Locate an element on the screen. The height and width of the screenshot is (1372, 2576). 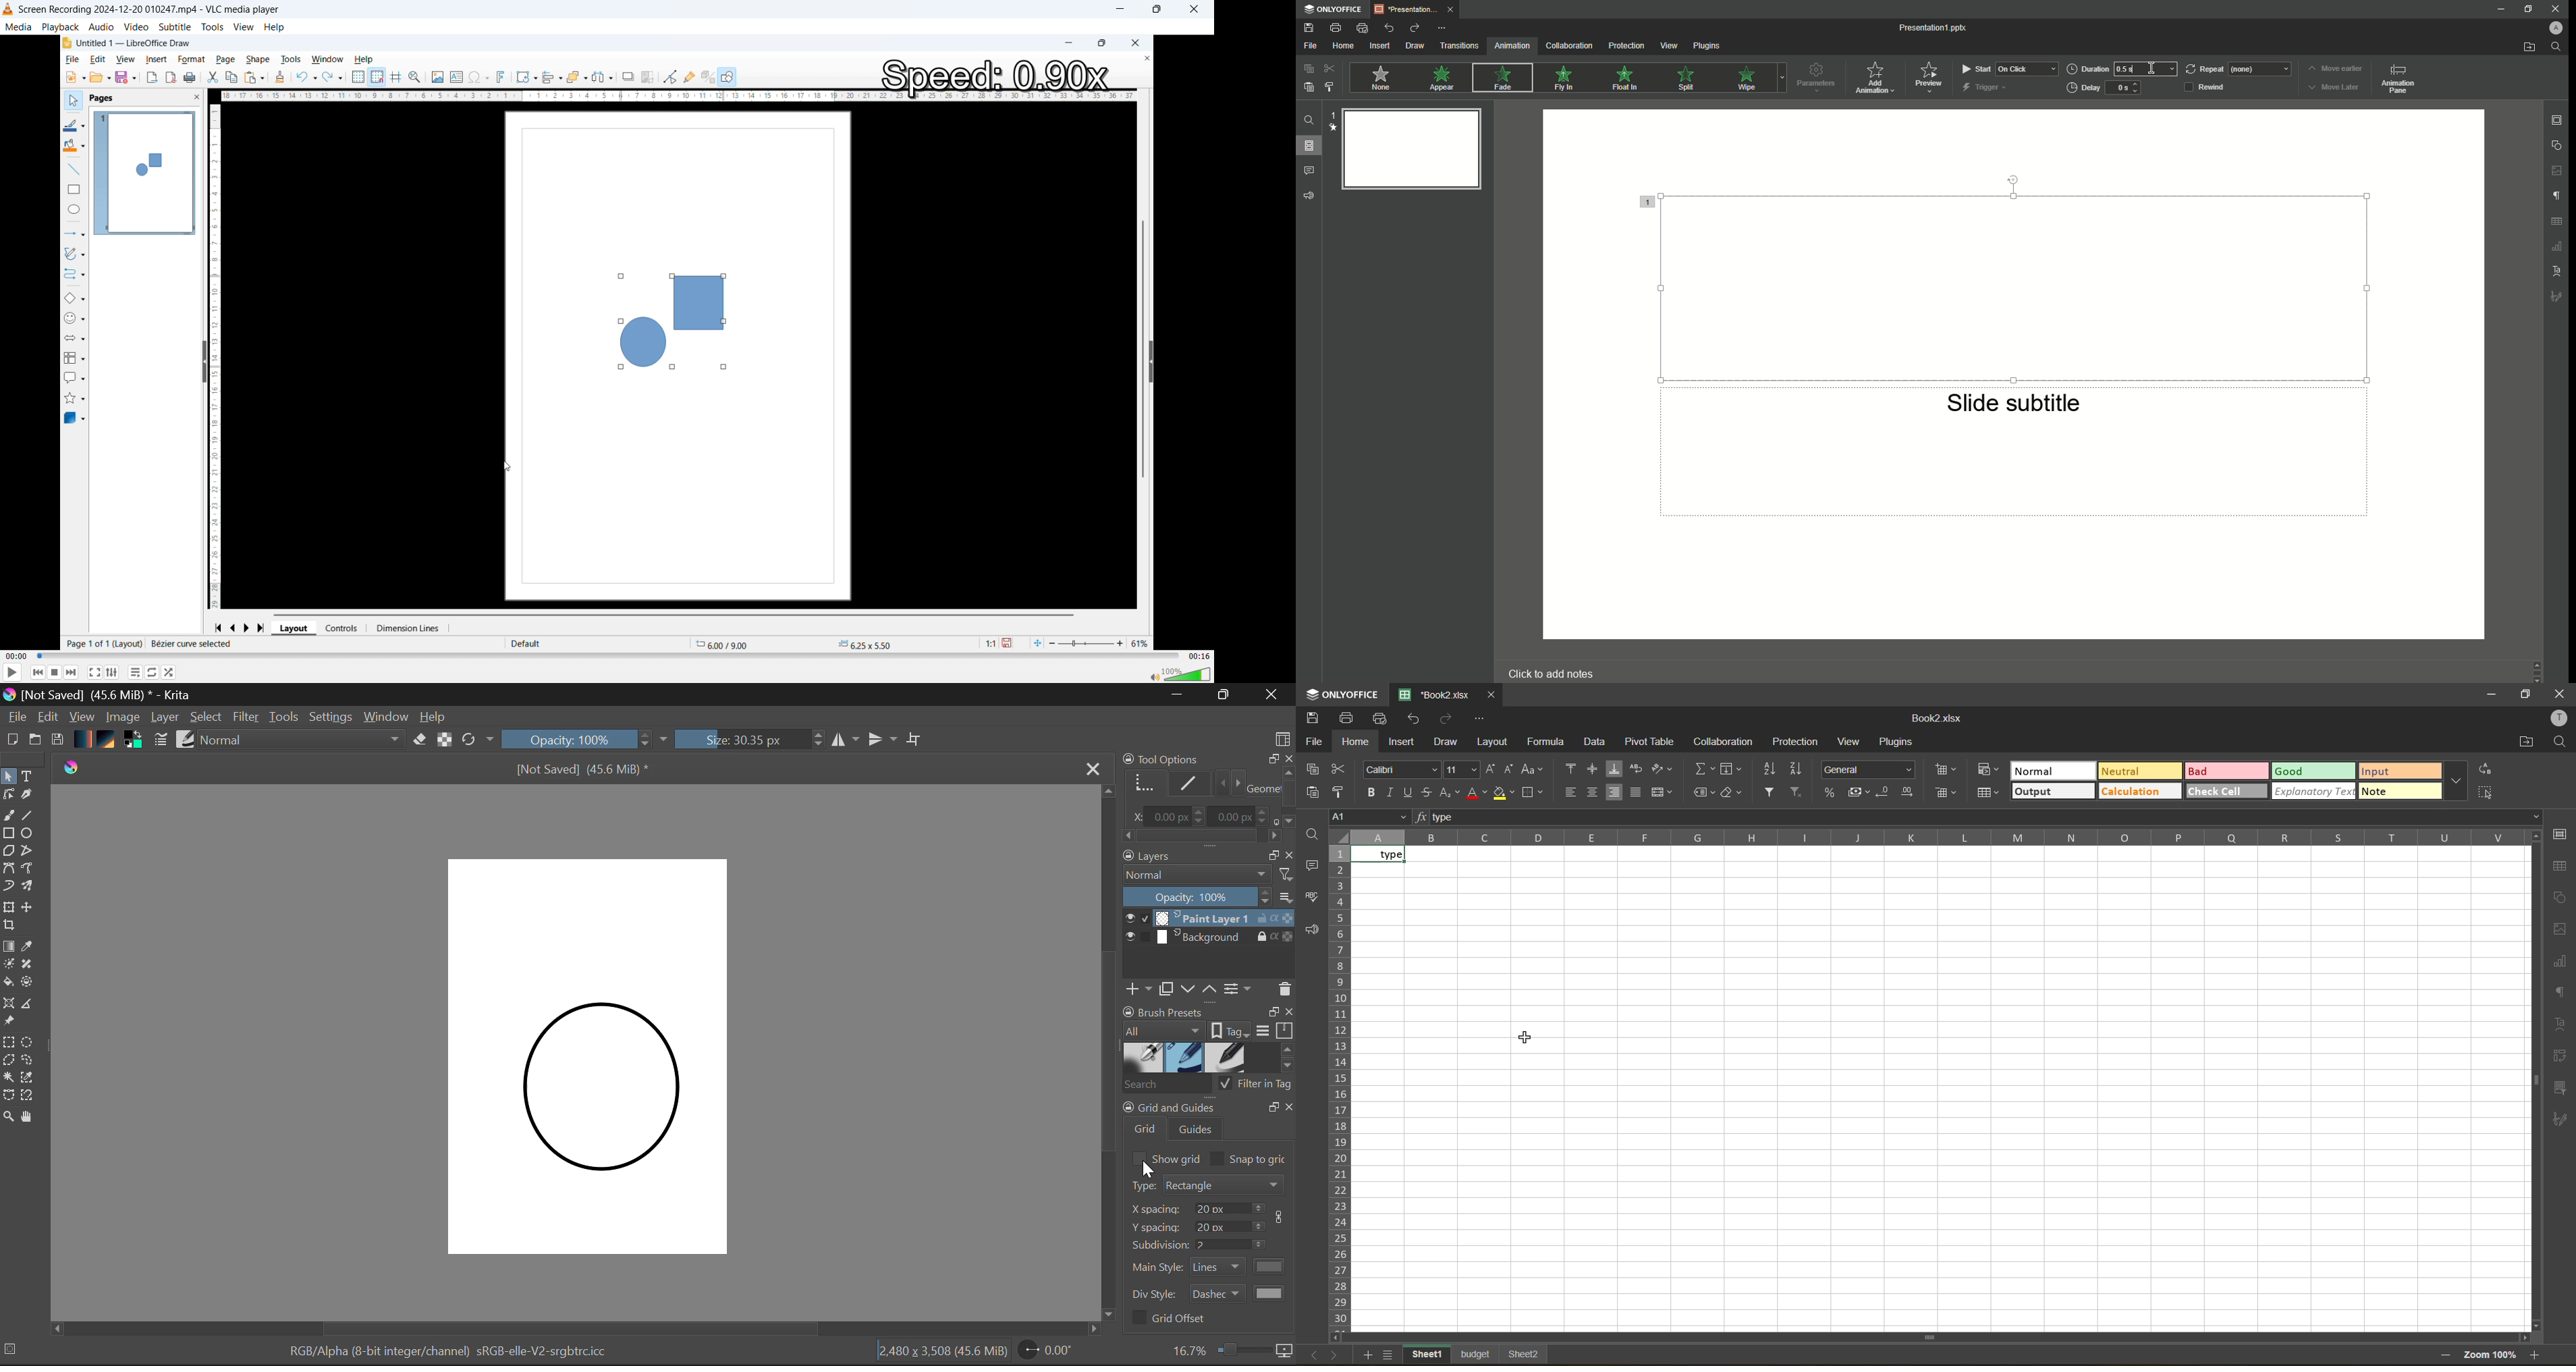
Close is located at coordinates (1093, 768).